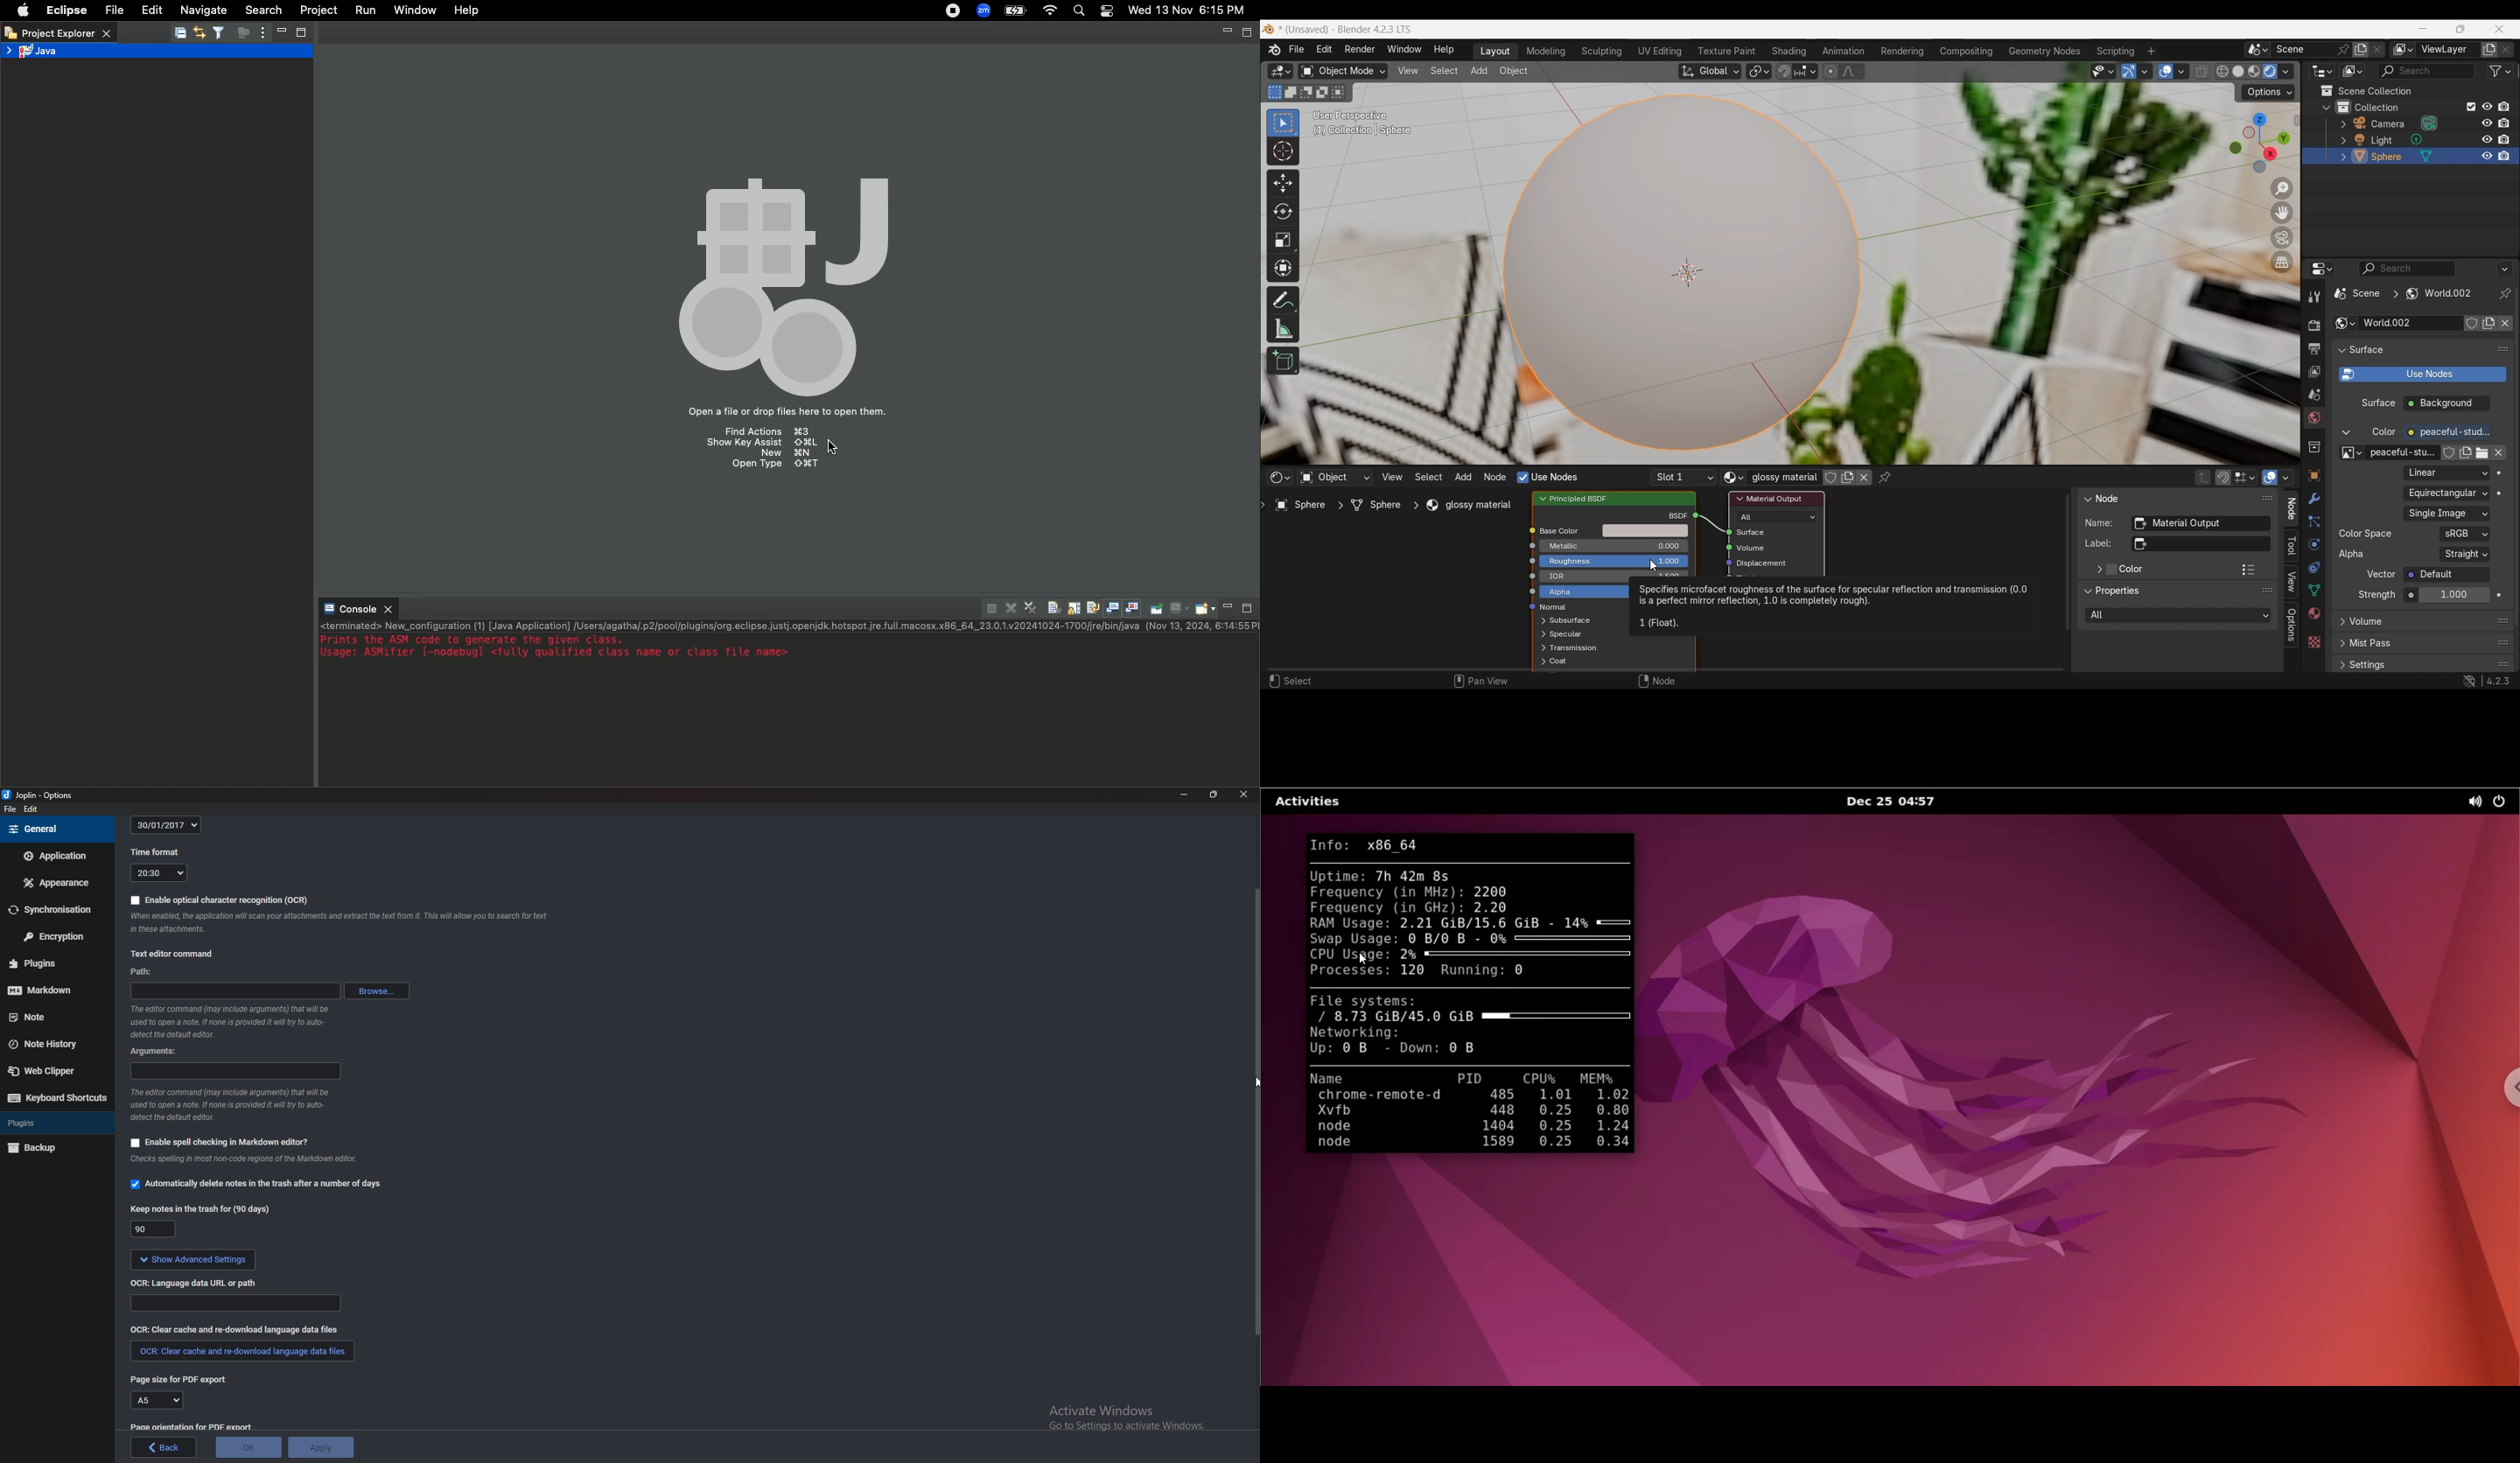 The height and width of the screenshot is (1484, 2520). I want to click on Back up, so click(48, 1148).